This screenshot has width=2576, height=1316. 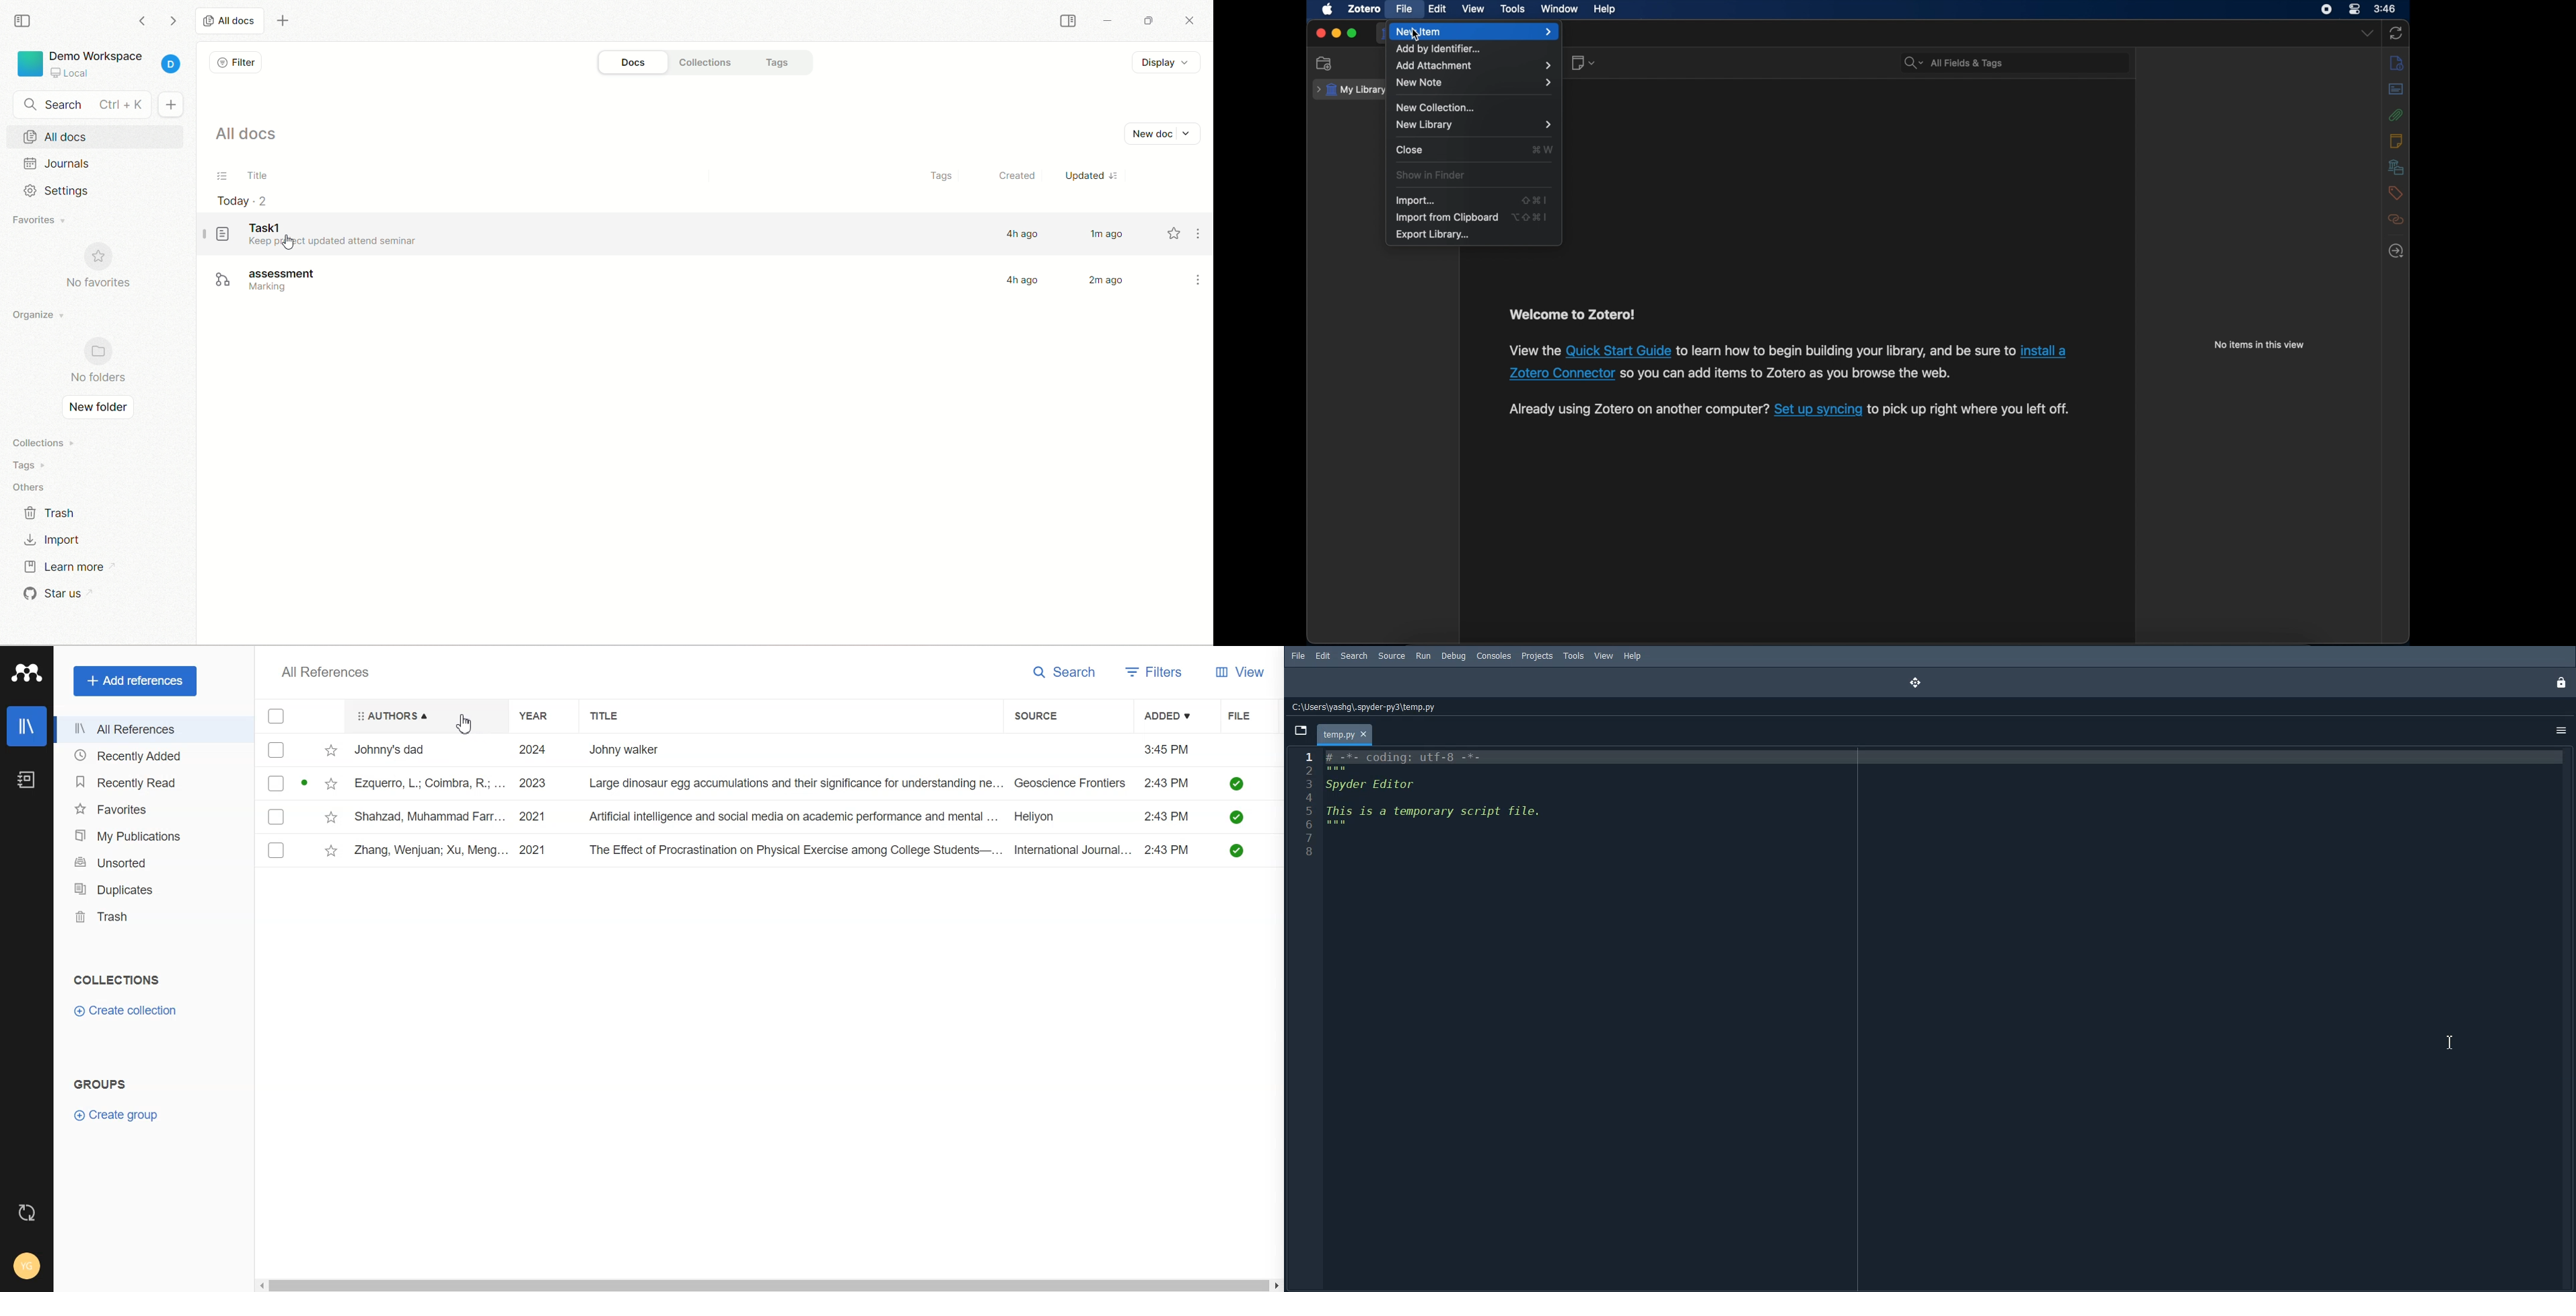 I want to click on download check, so click(x=1237, y=851).